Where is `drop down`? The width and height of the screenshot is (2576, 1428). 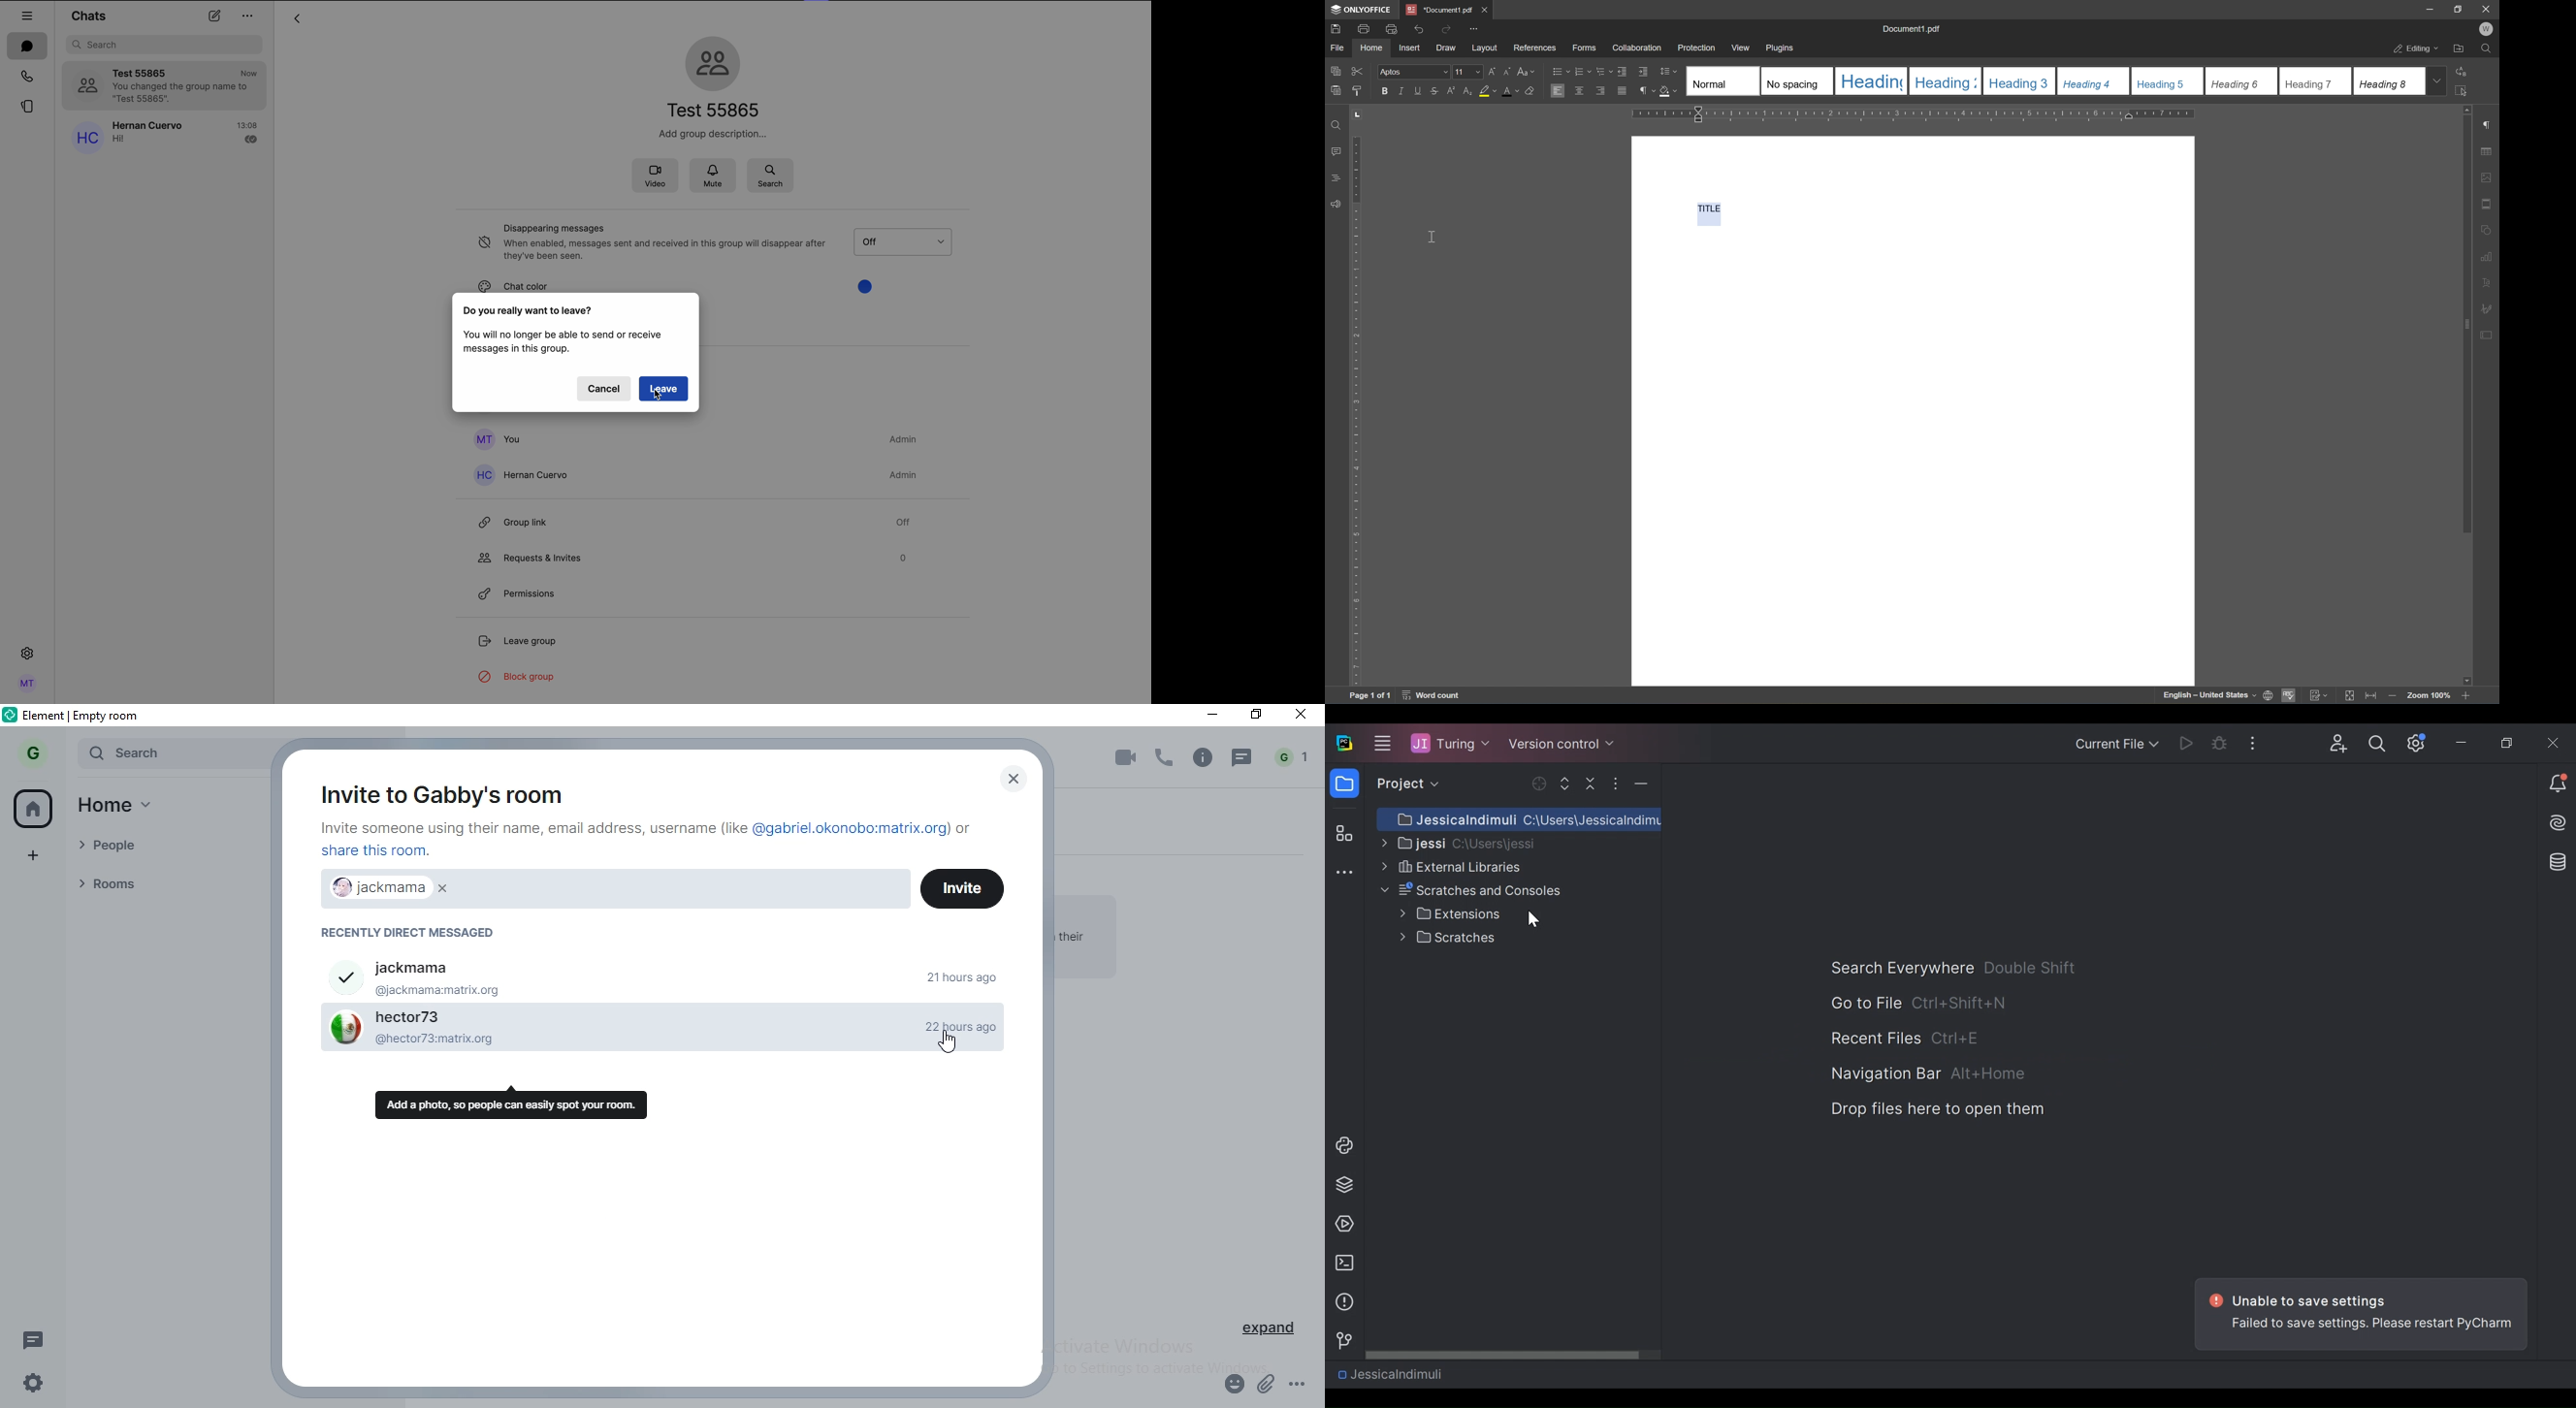 drop down is located at coordinates (2437, 81).